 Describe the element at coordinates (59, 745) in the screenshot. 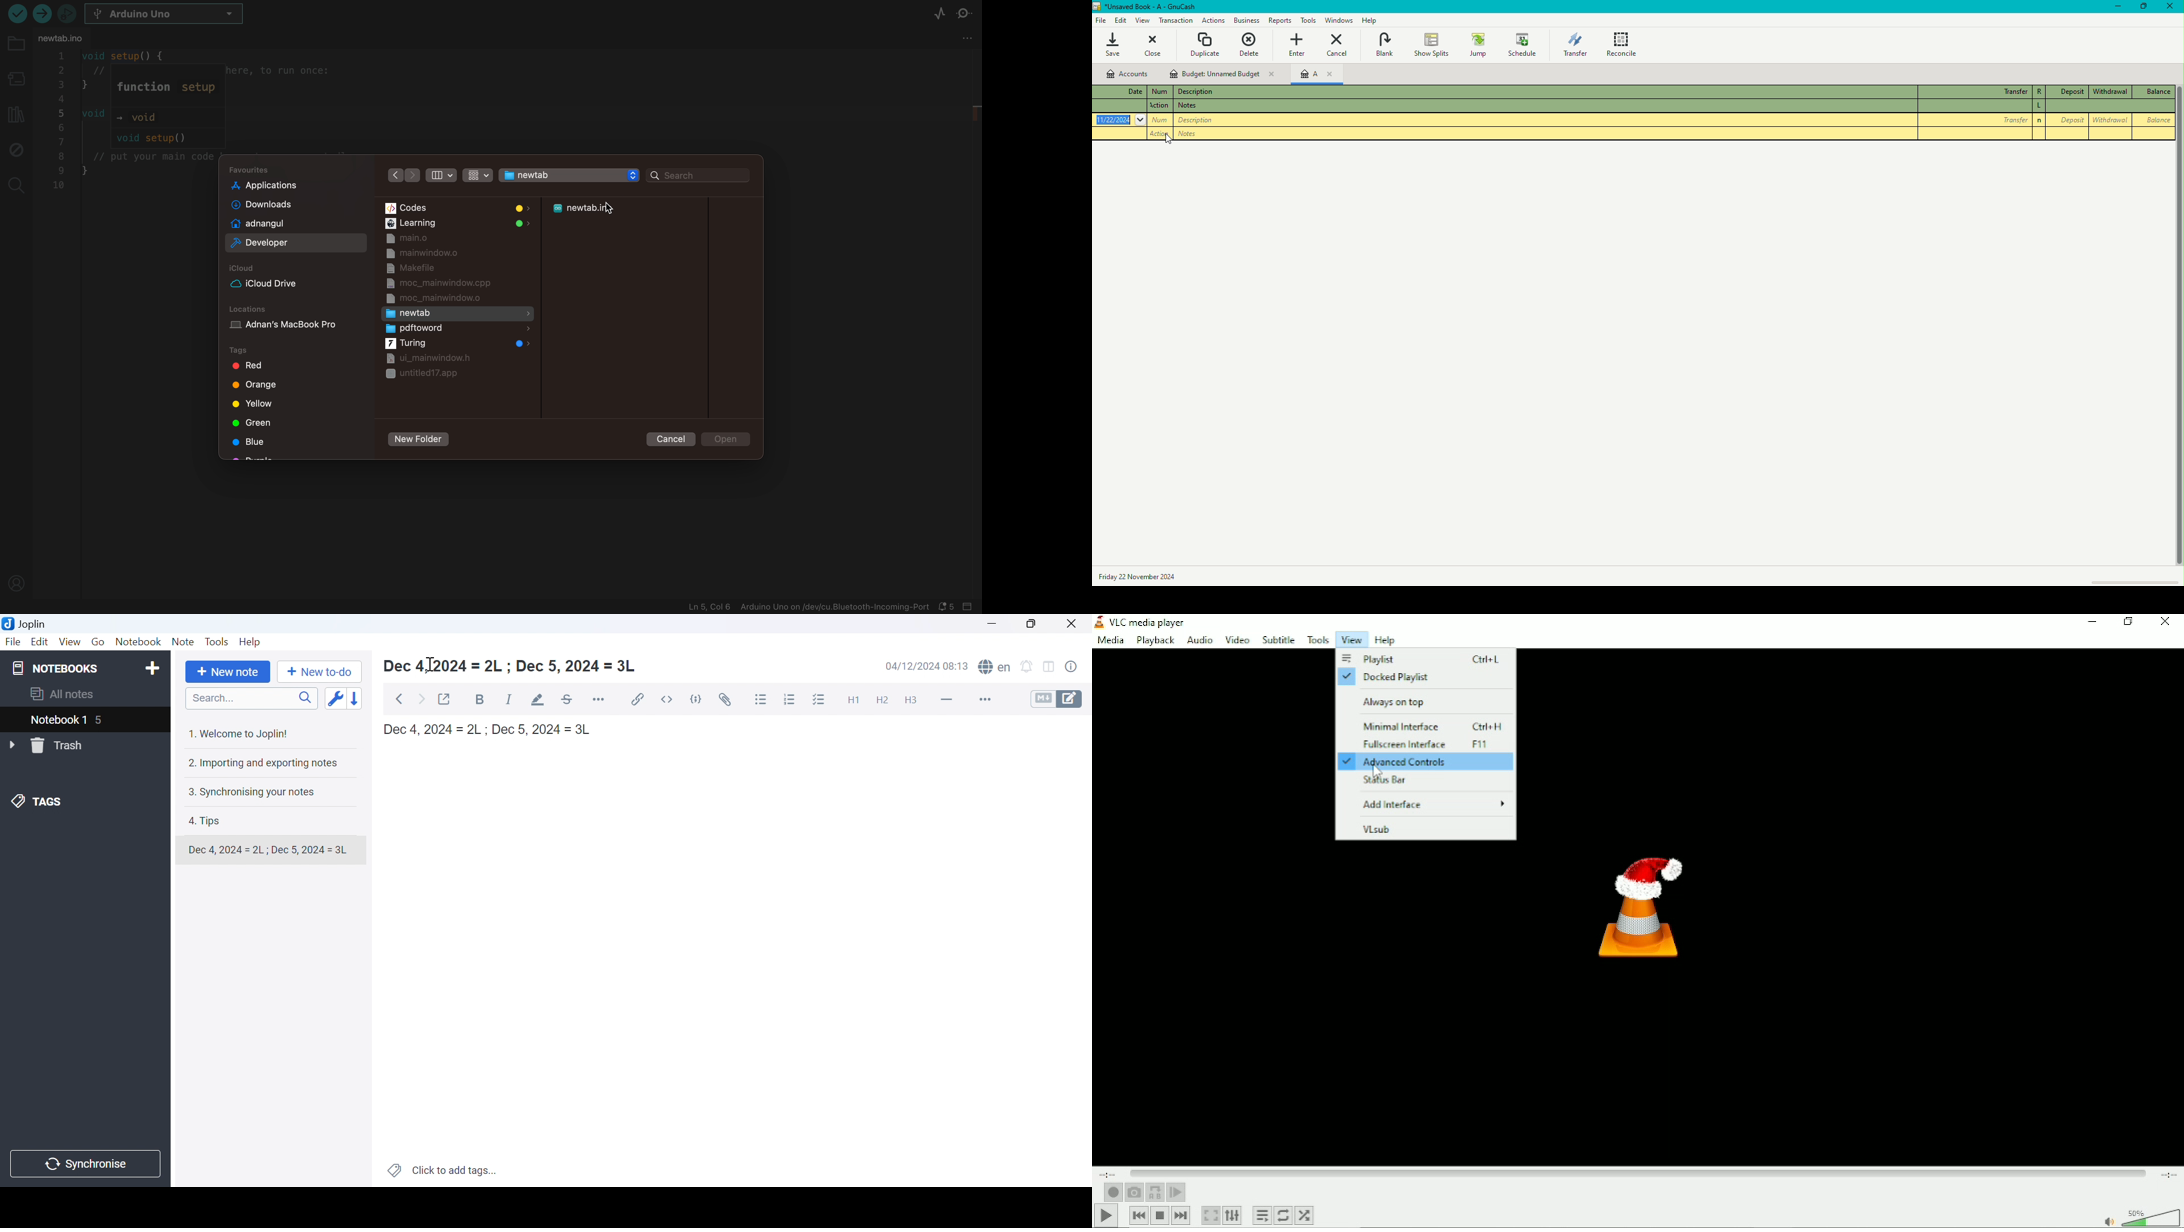

I see `Trash` at that location.